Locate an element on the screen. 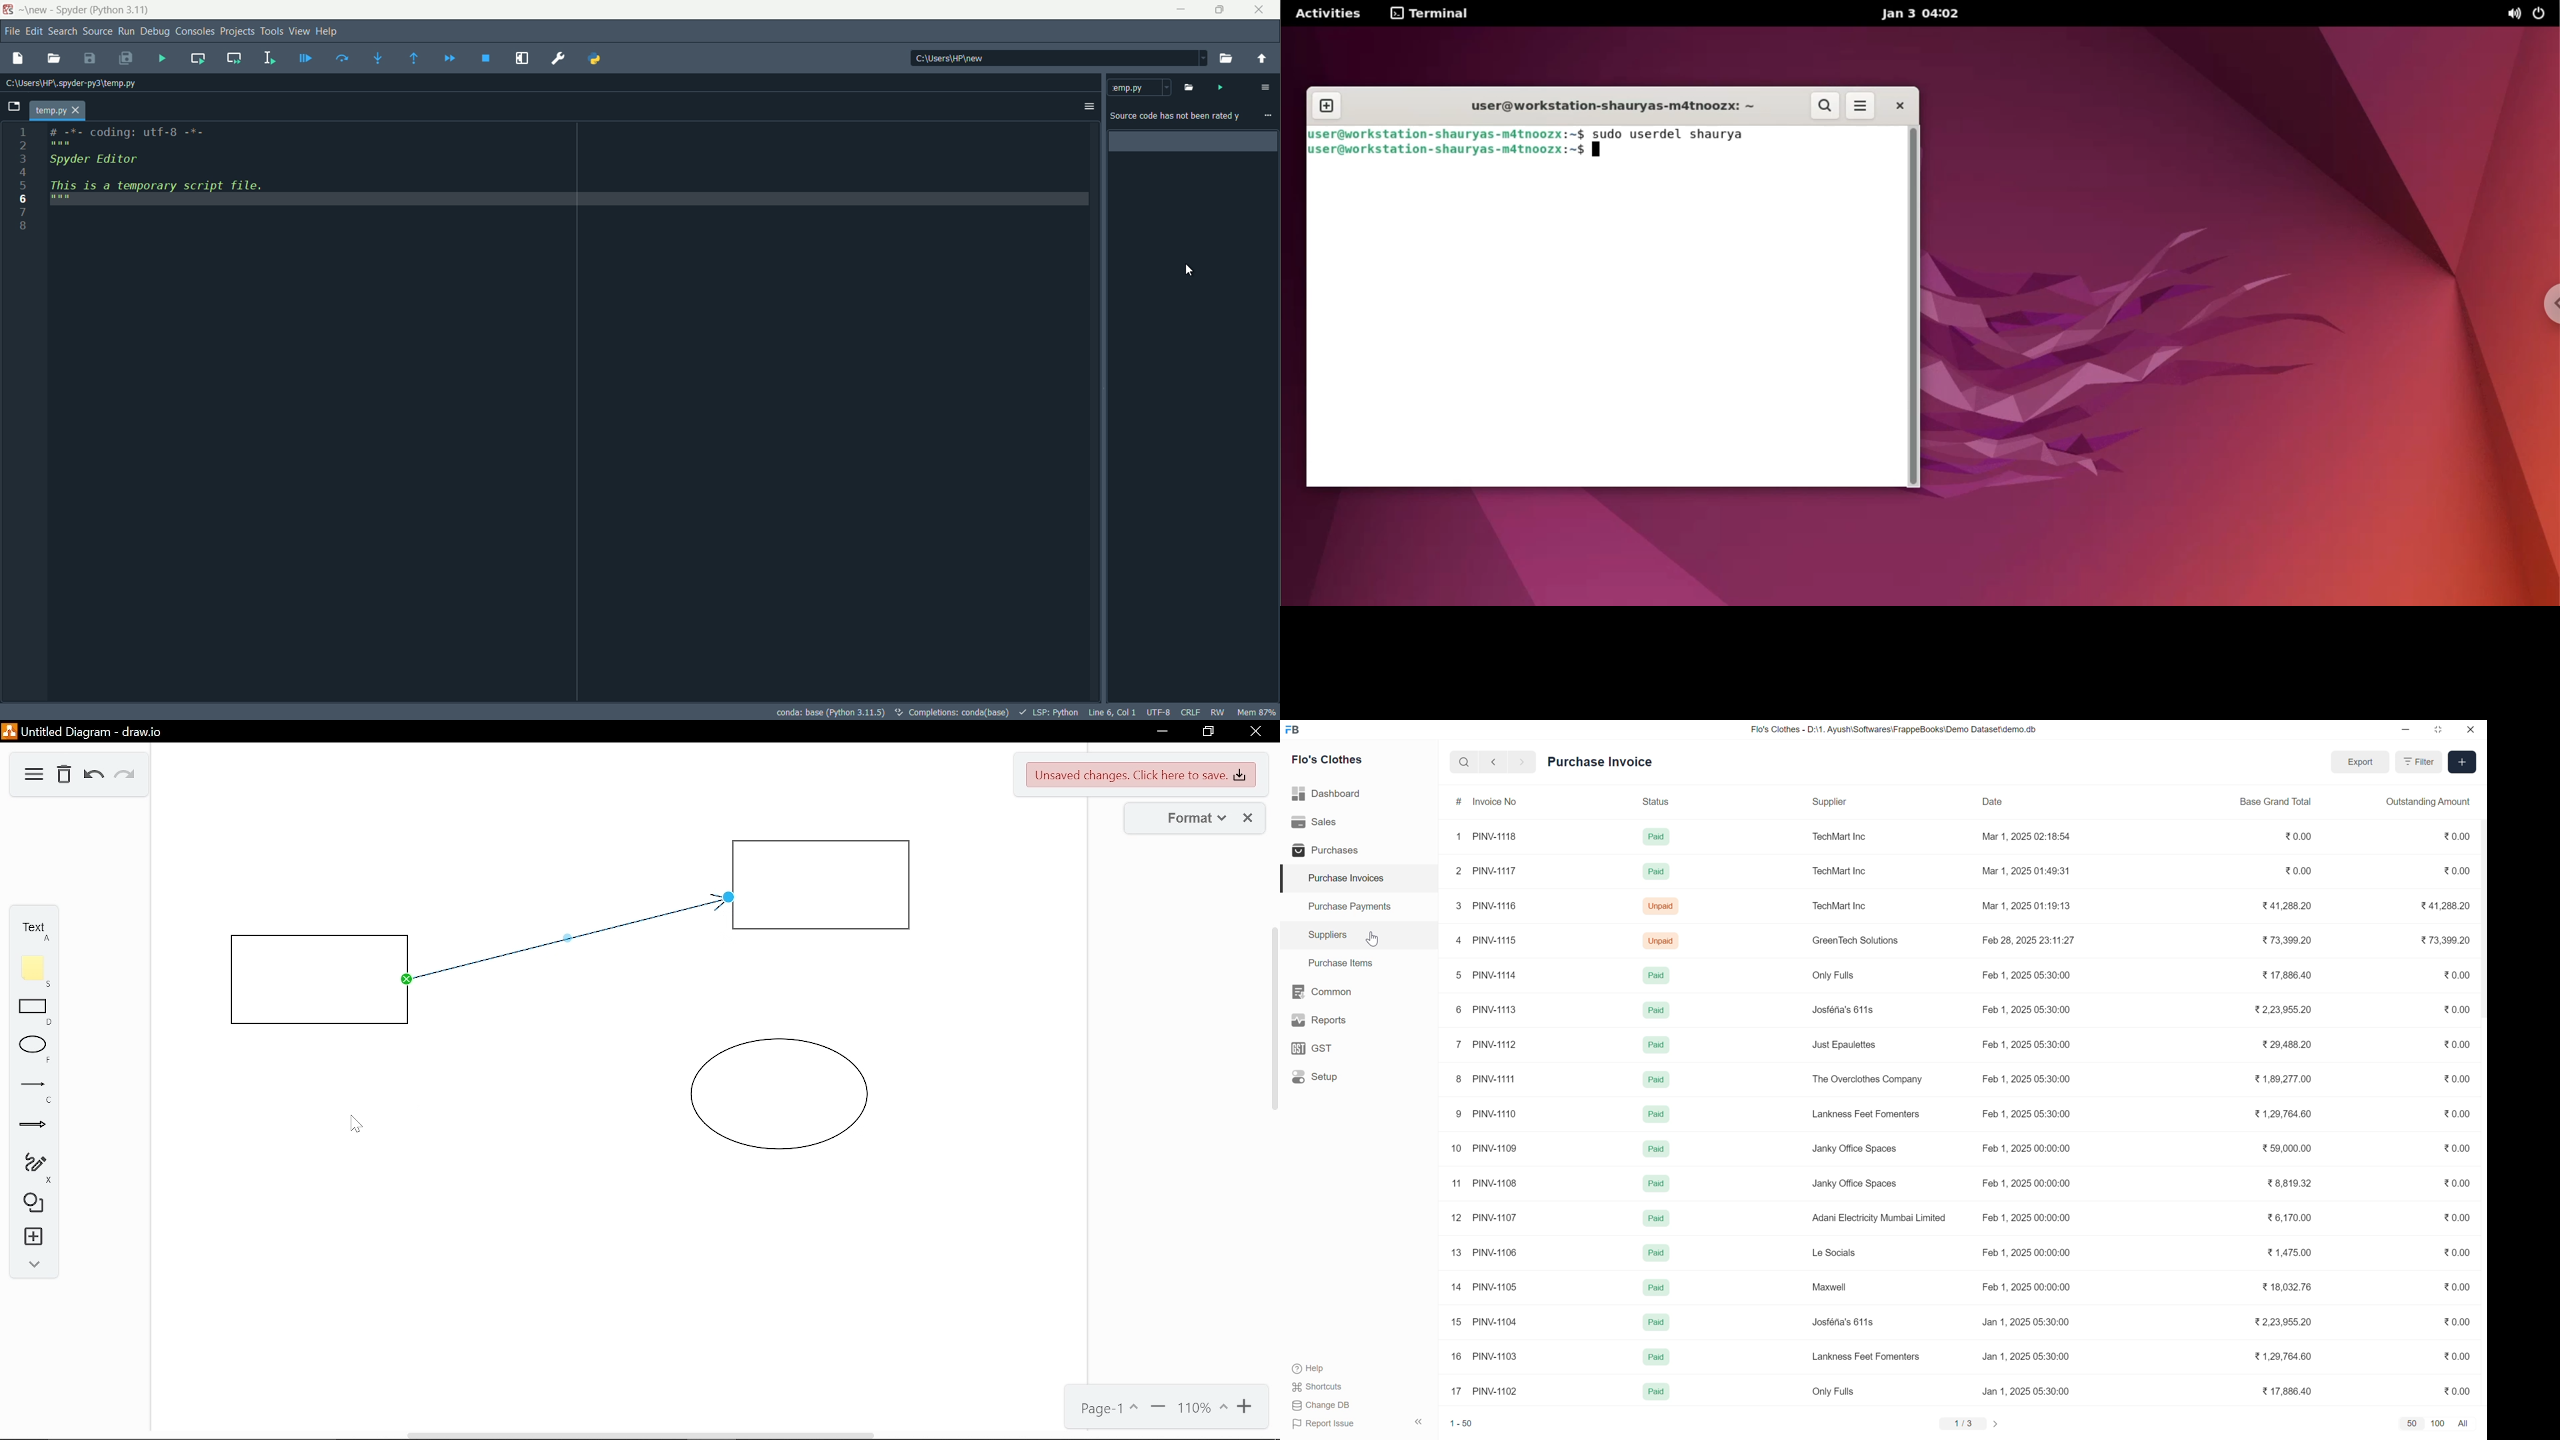  file name: temp.py is located at coordinates (57, 111).